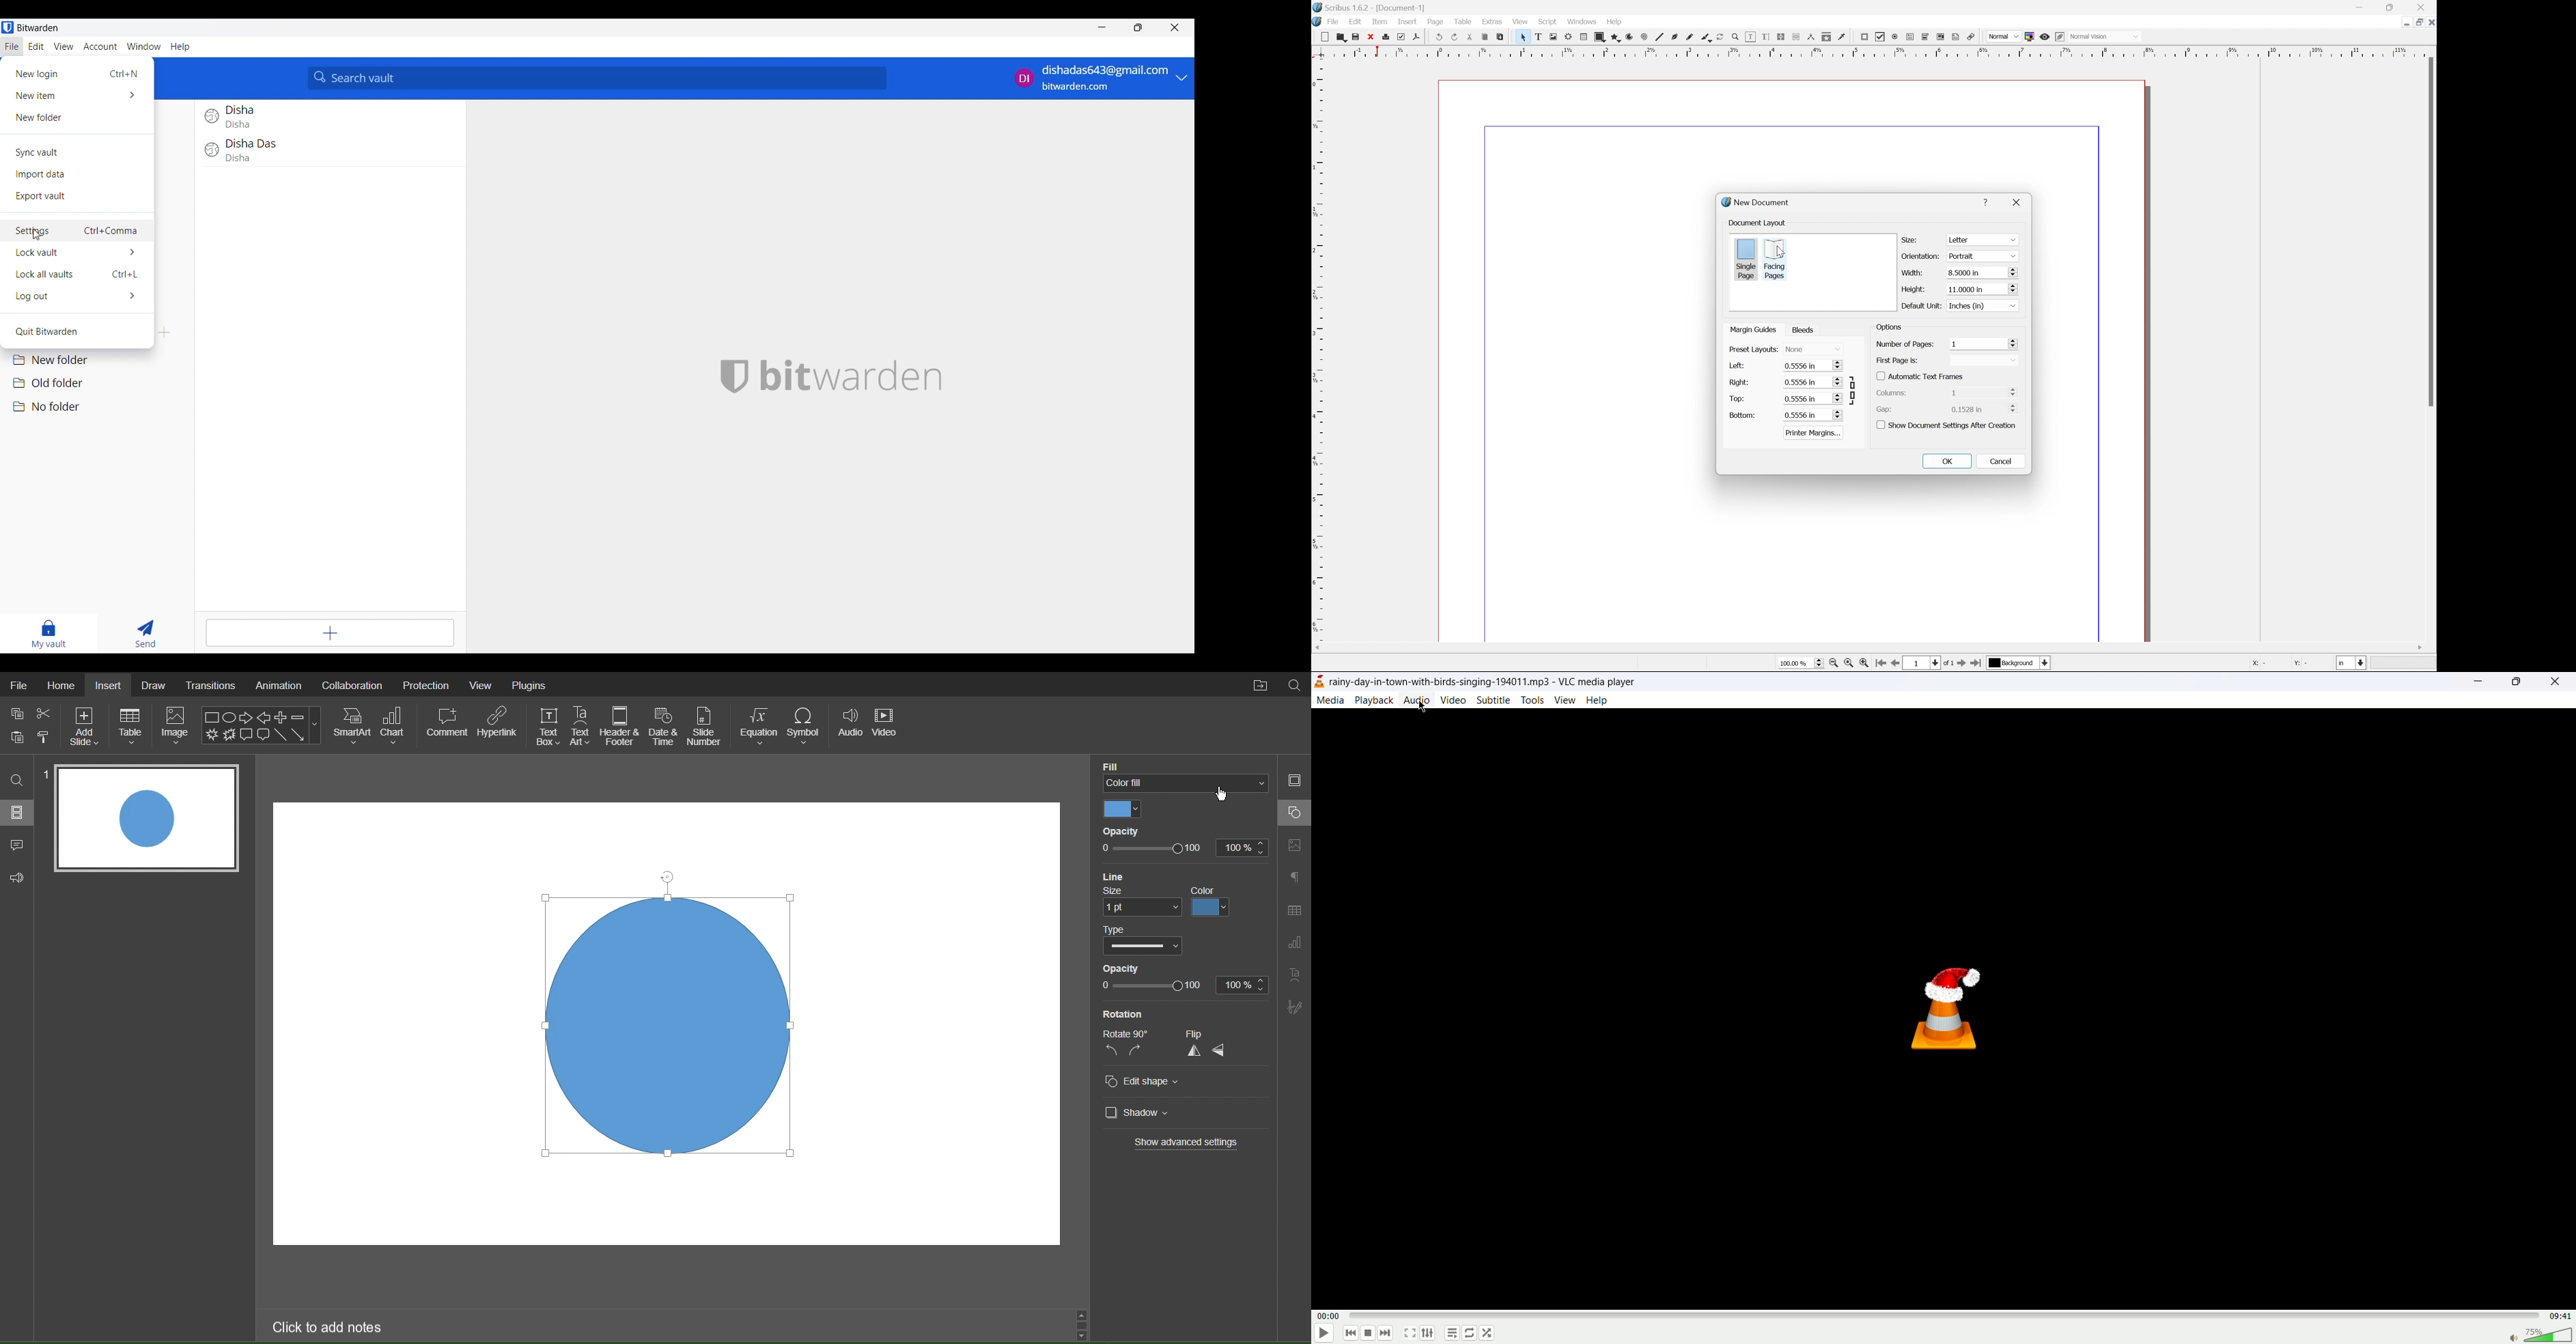  I want to click on Add Slide, so click(84, 726).